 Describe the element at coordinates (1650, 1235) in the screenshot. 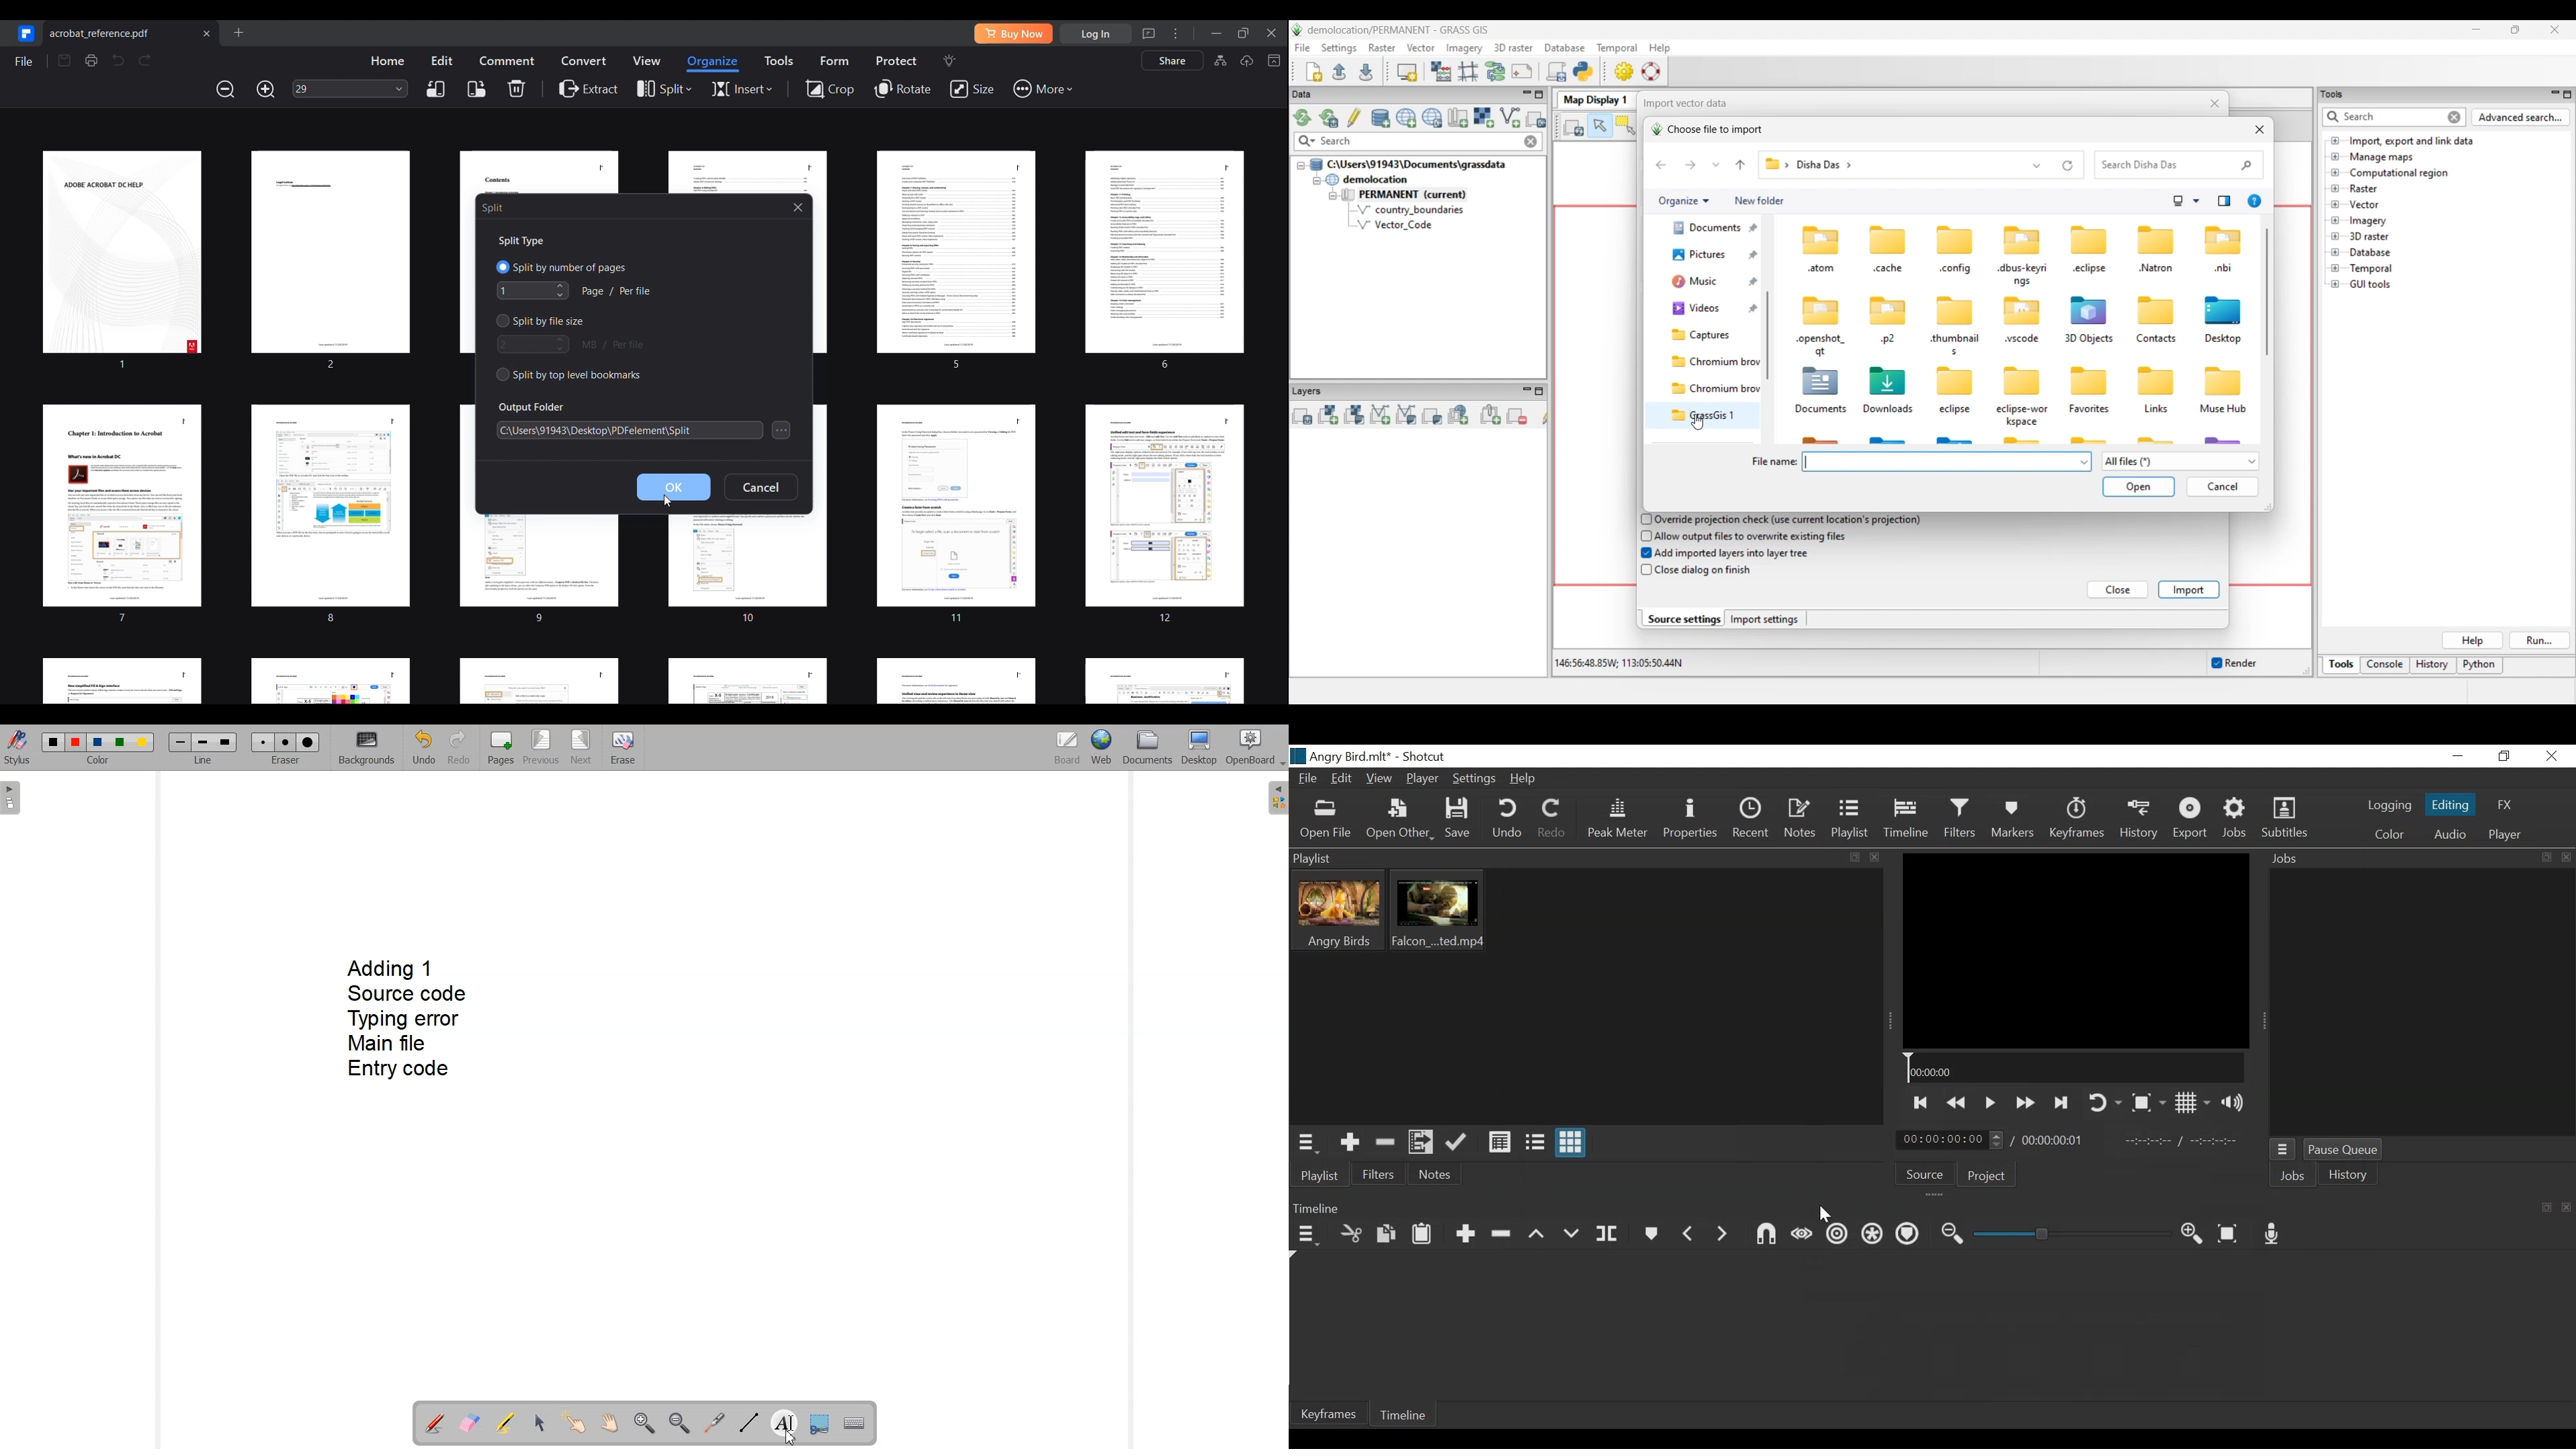

I see `Markers` at that location.